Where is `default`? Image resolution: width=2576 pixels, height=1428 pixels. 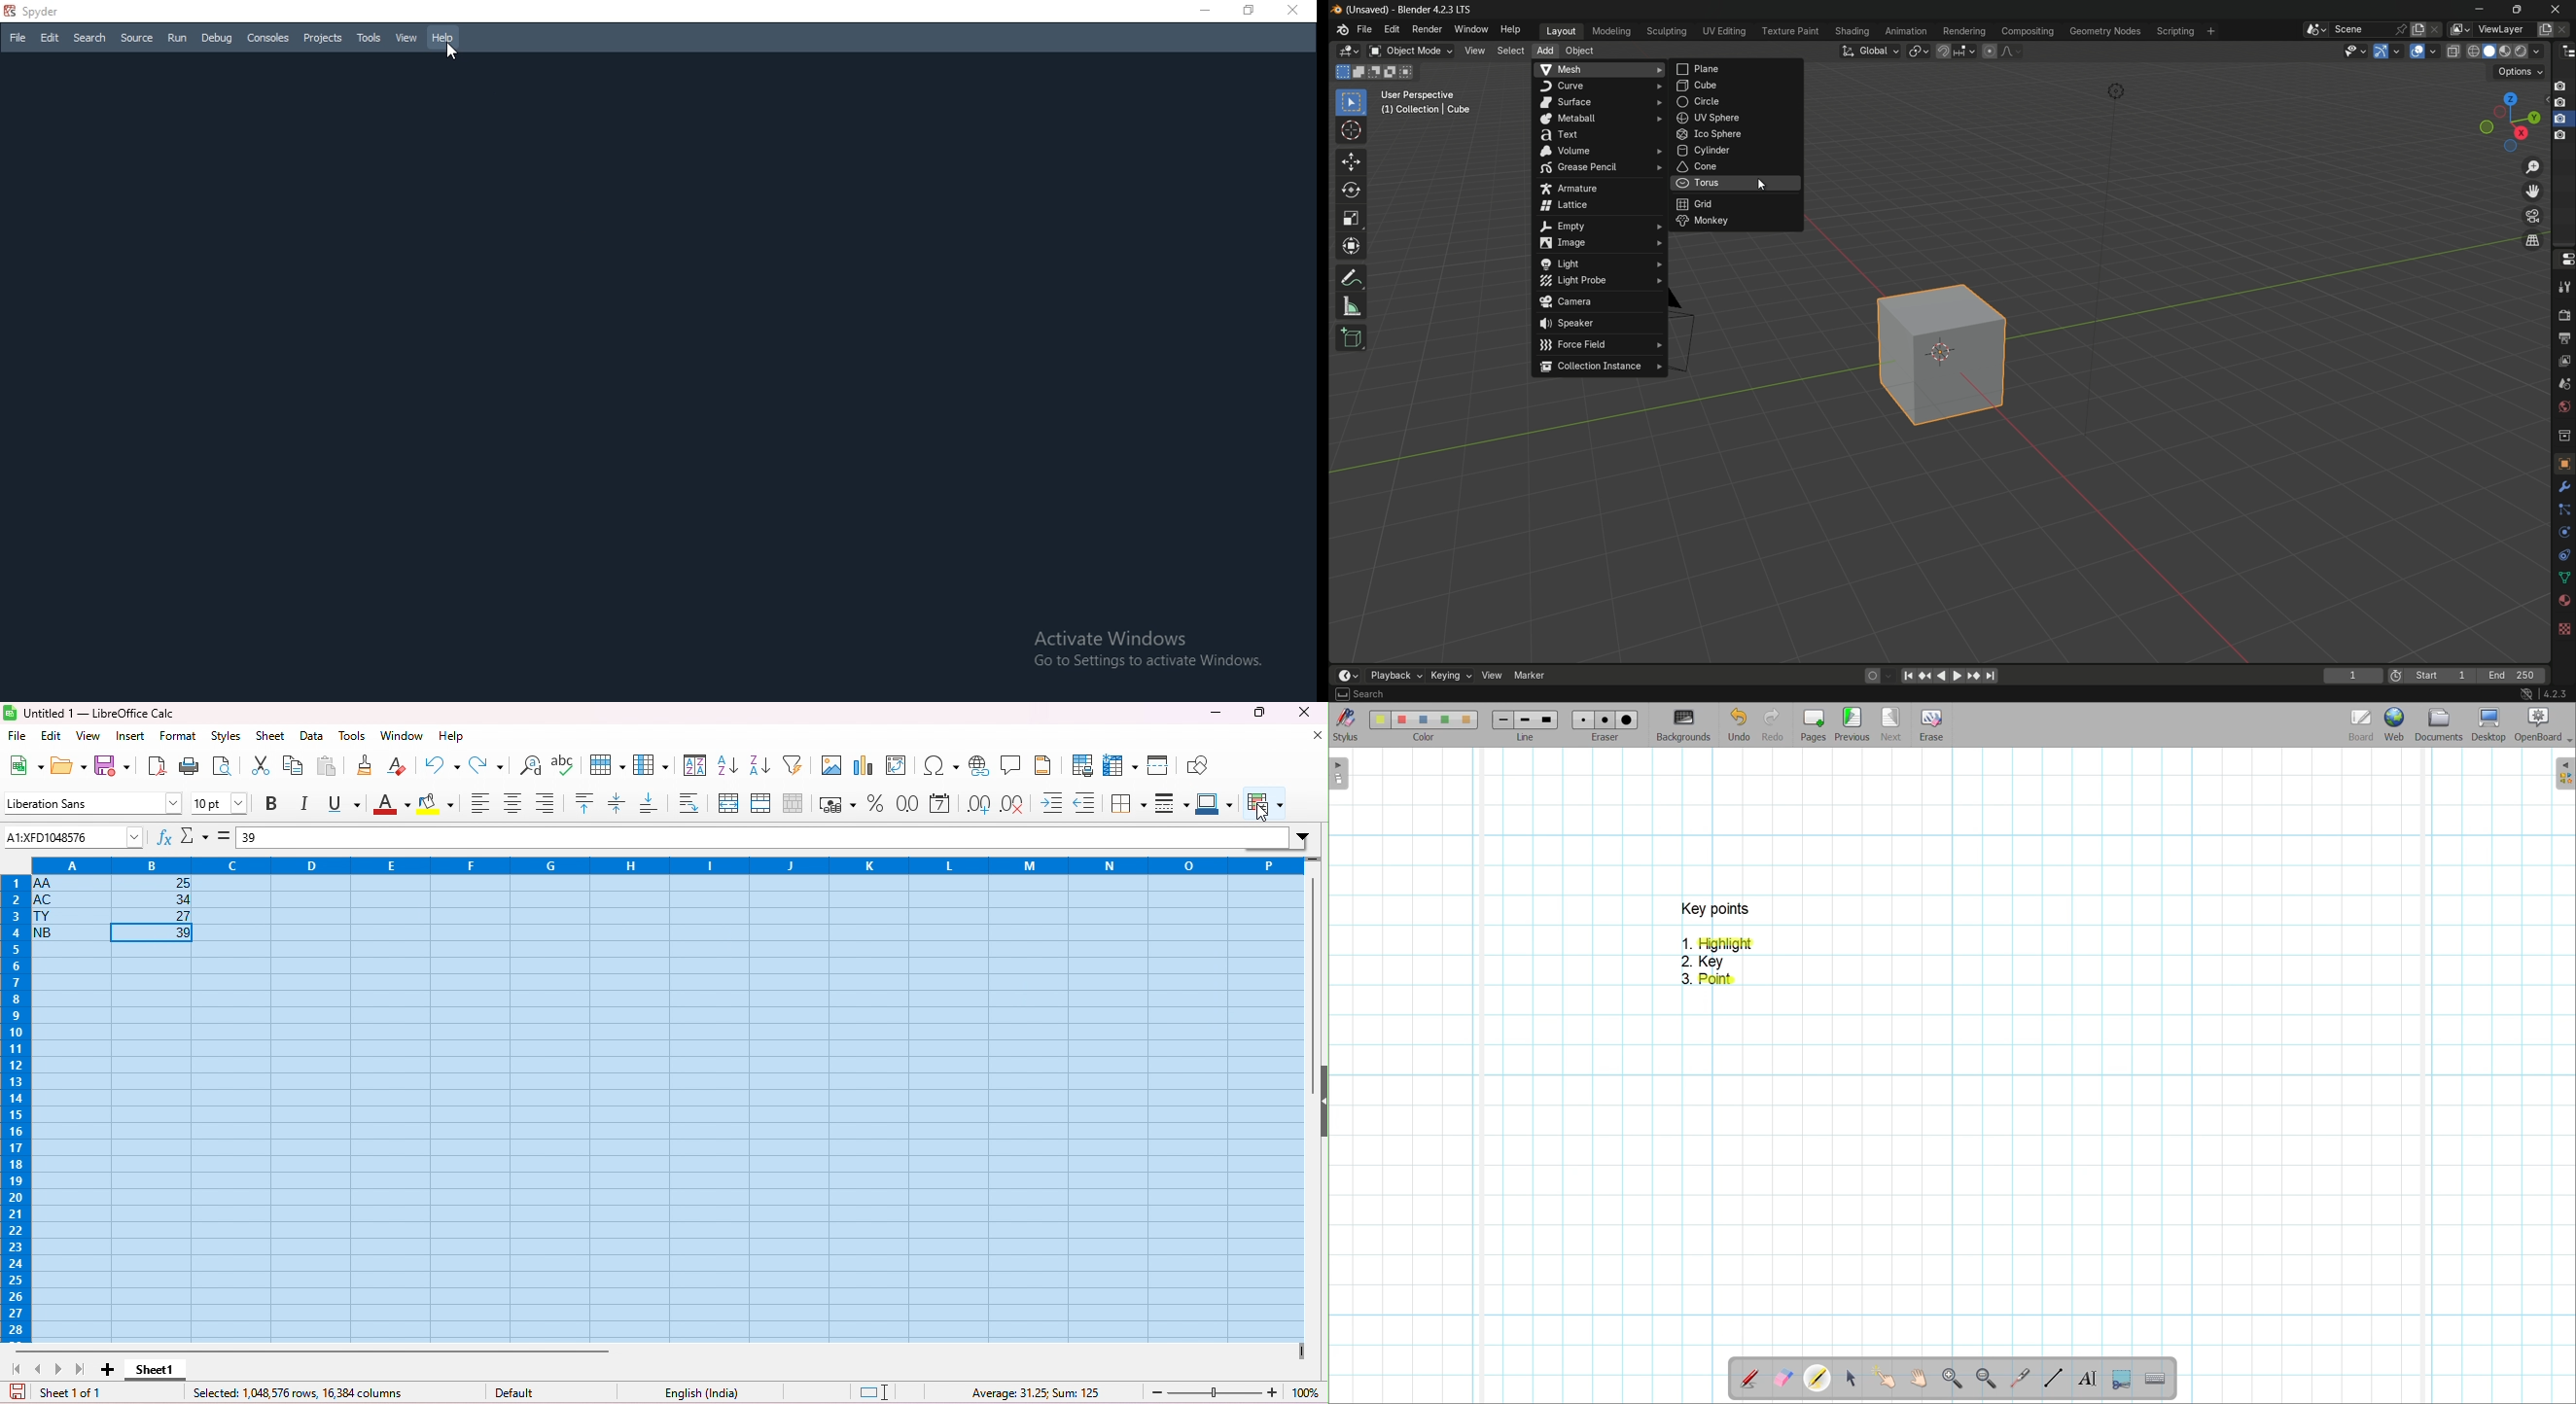
default is located at coordinates (521, 1393).